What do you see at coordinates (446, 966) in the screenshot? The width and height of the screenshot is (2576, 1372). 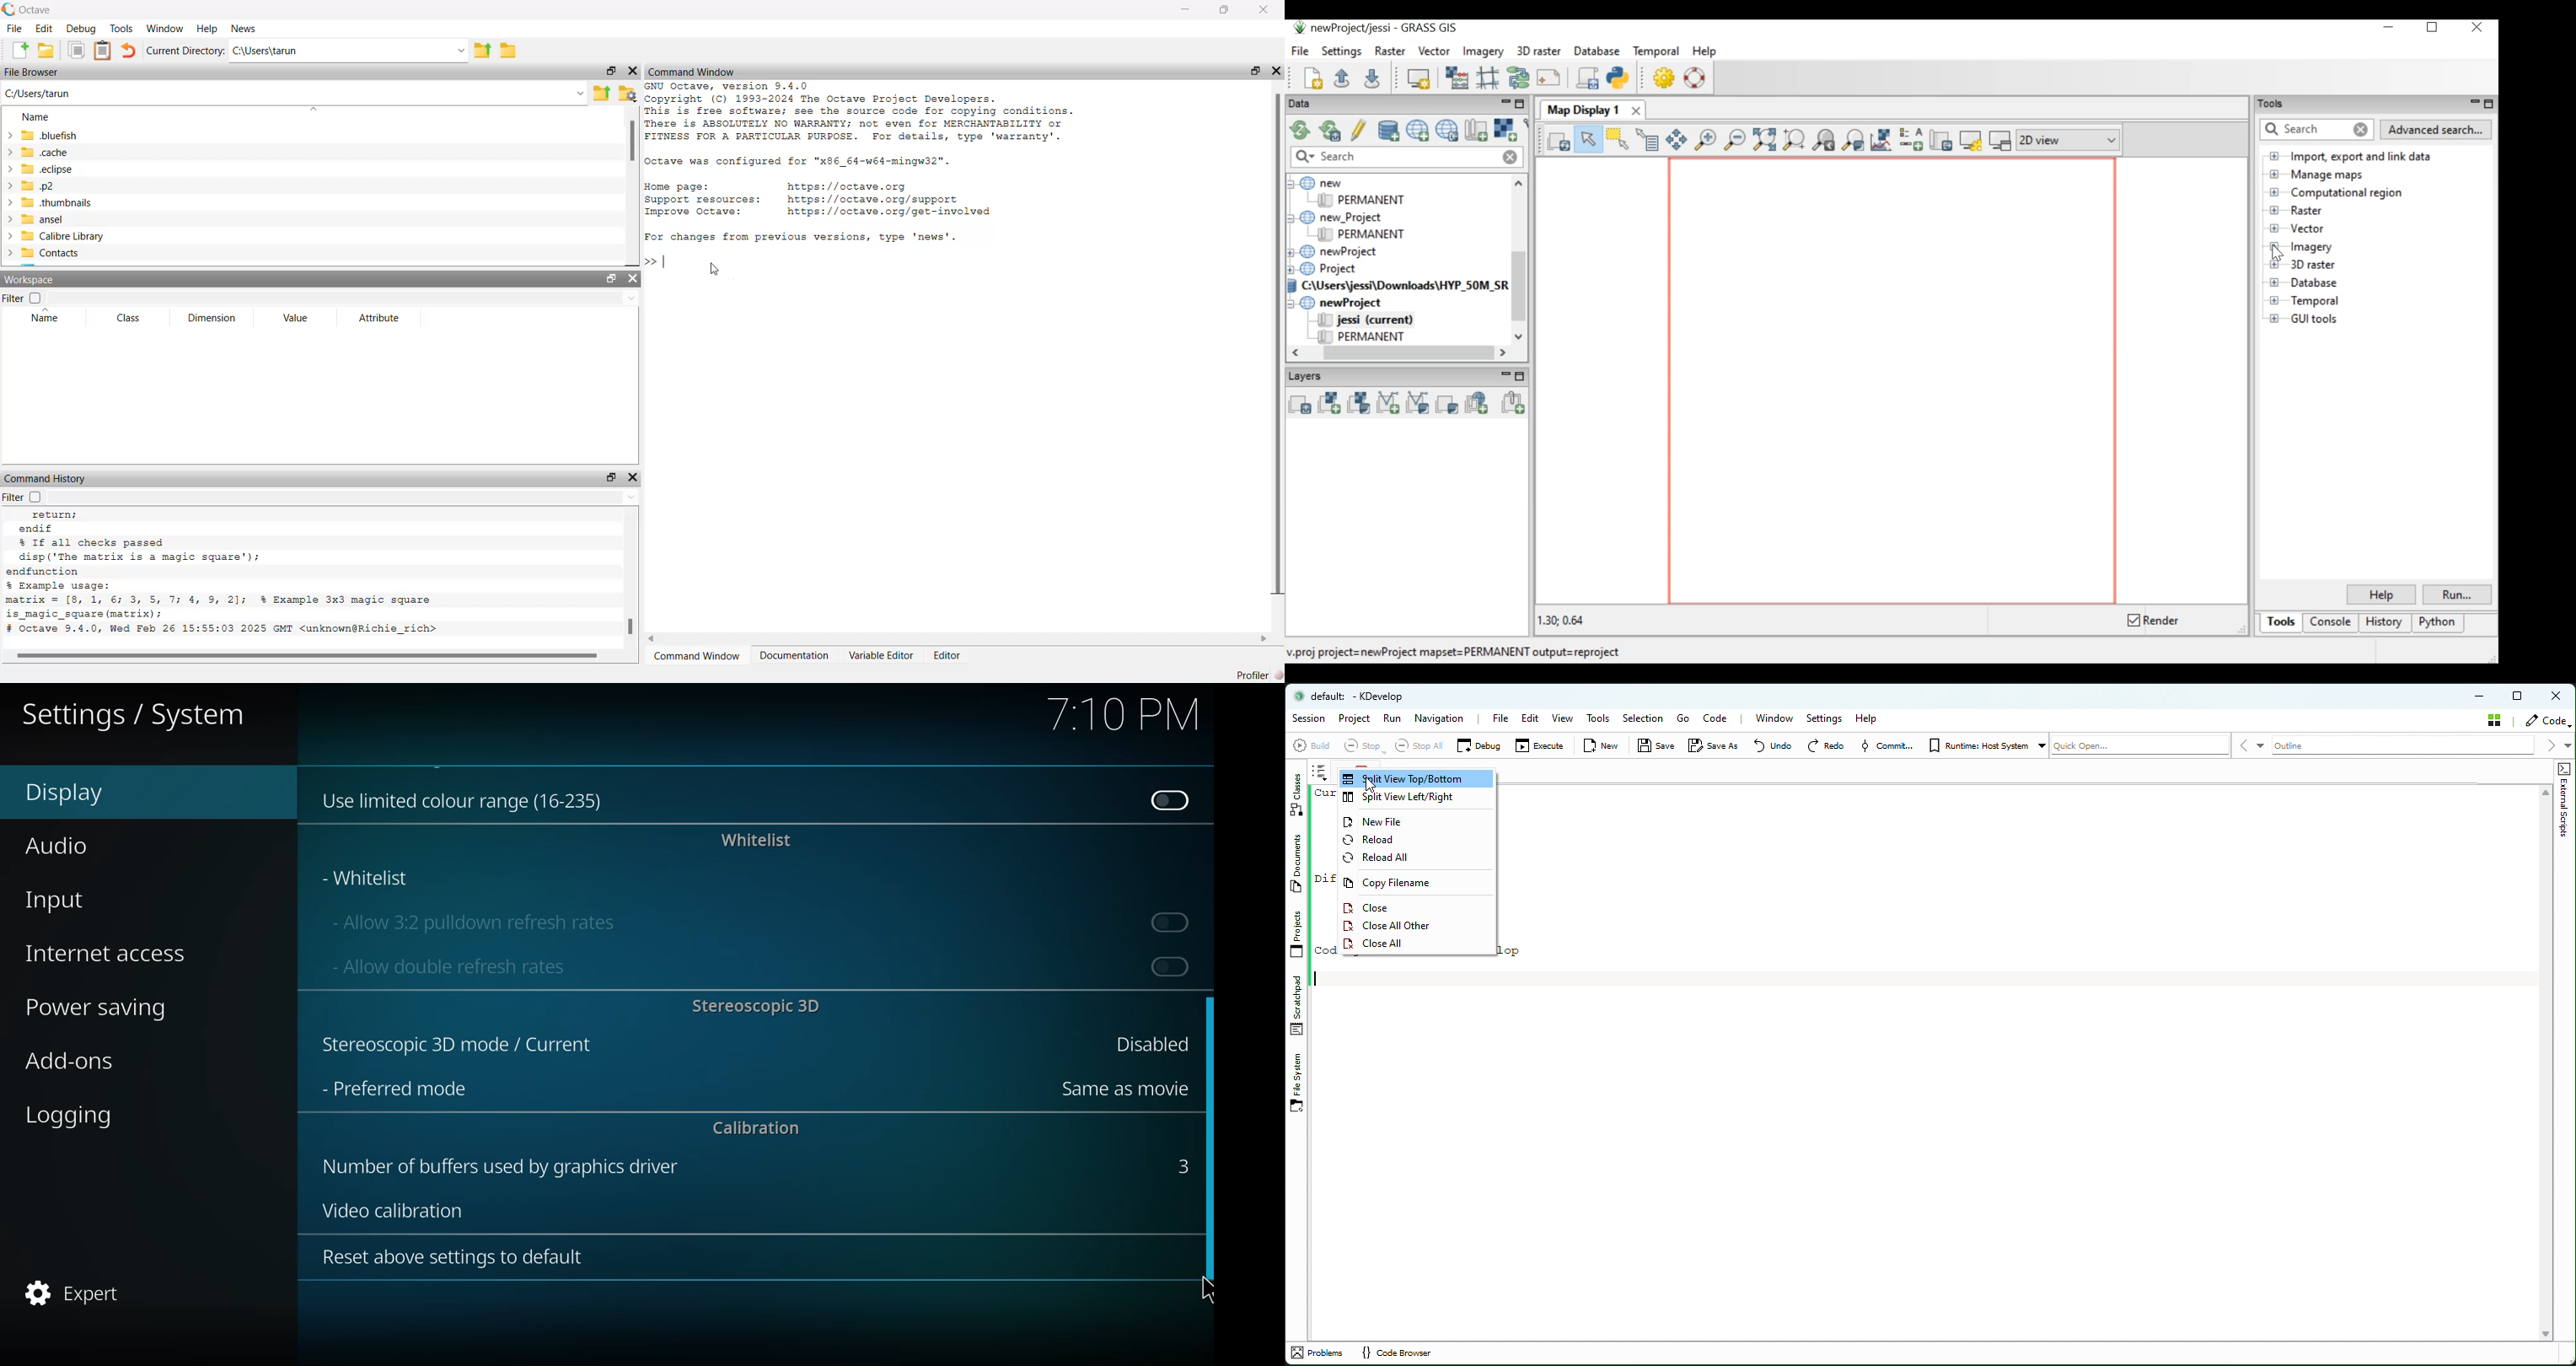 I see `allow double refresh rates` at bounding box center [446, 966].